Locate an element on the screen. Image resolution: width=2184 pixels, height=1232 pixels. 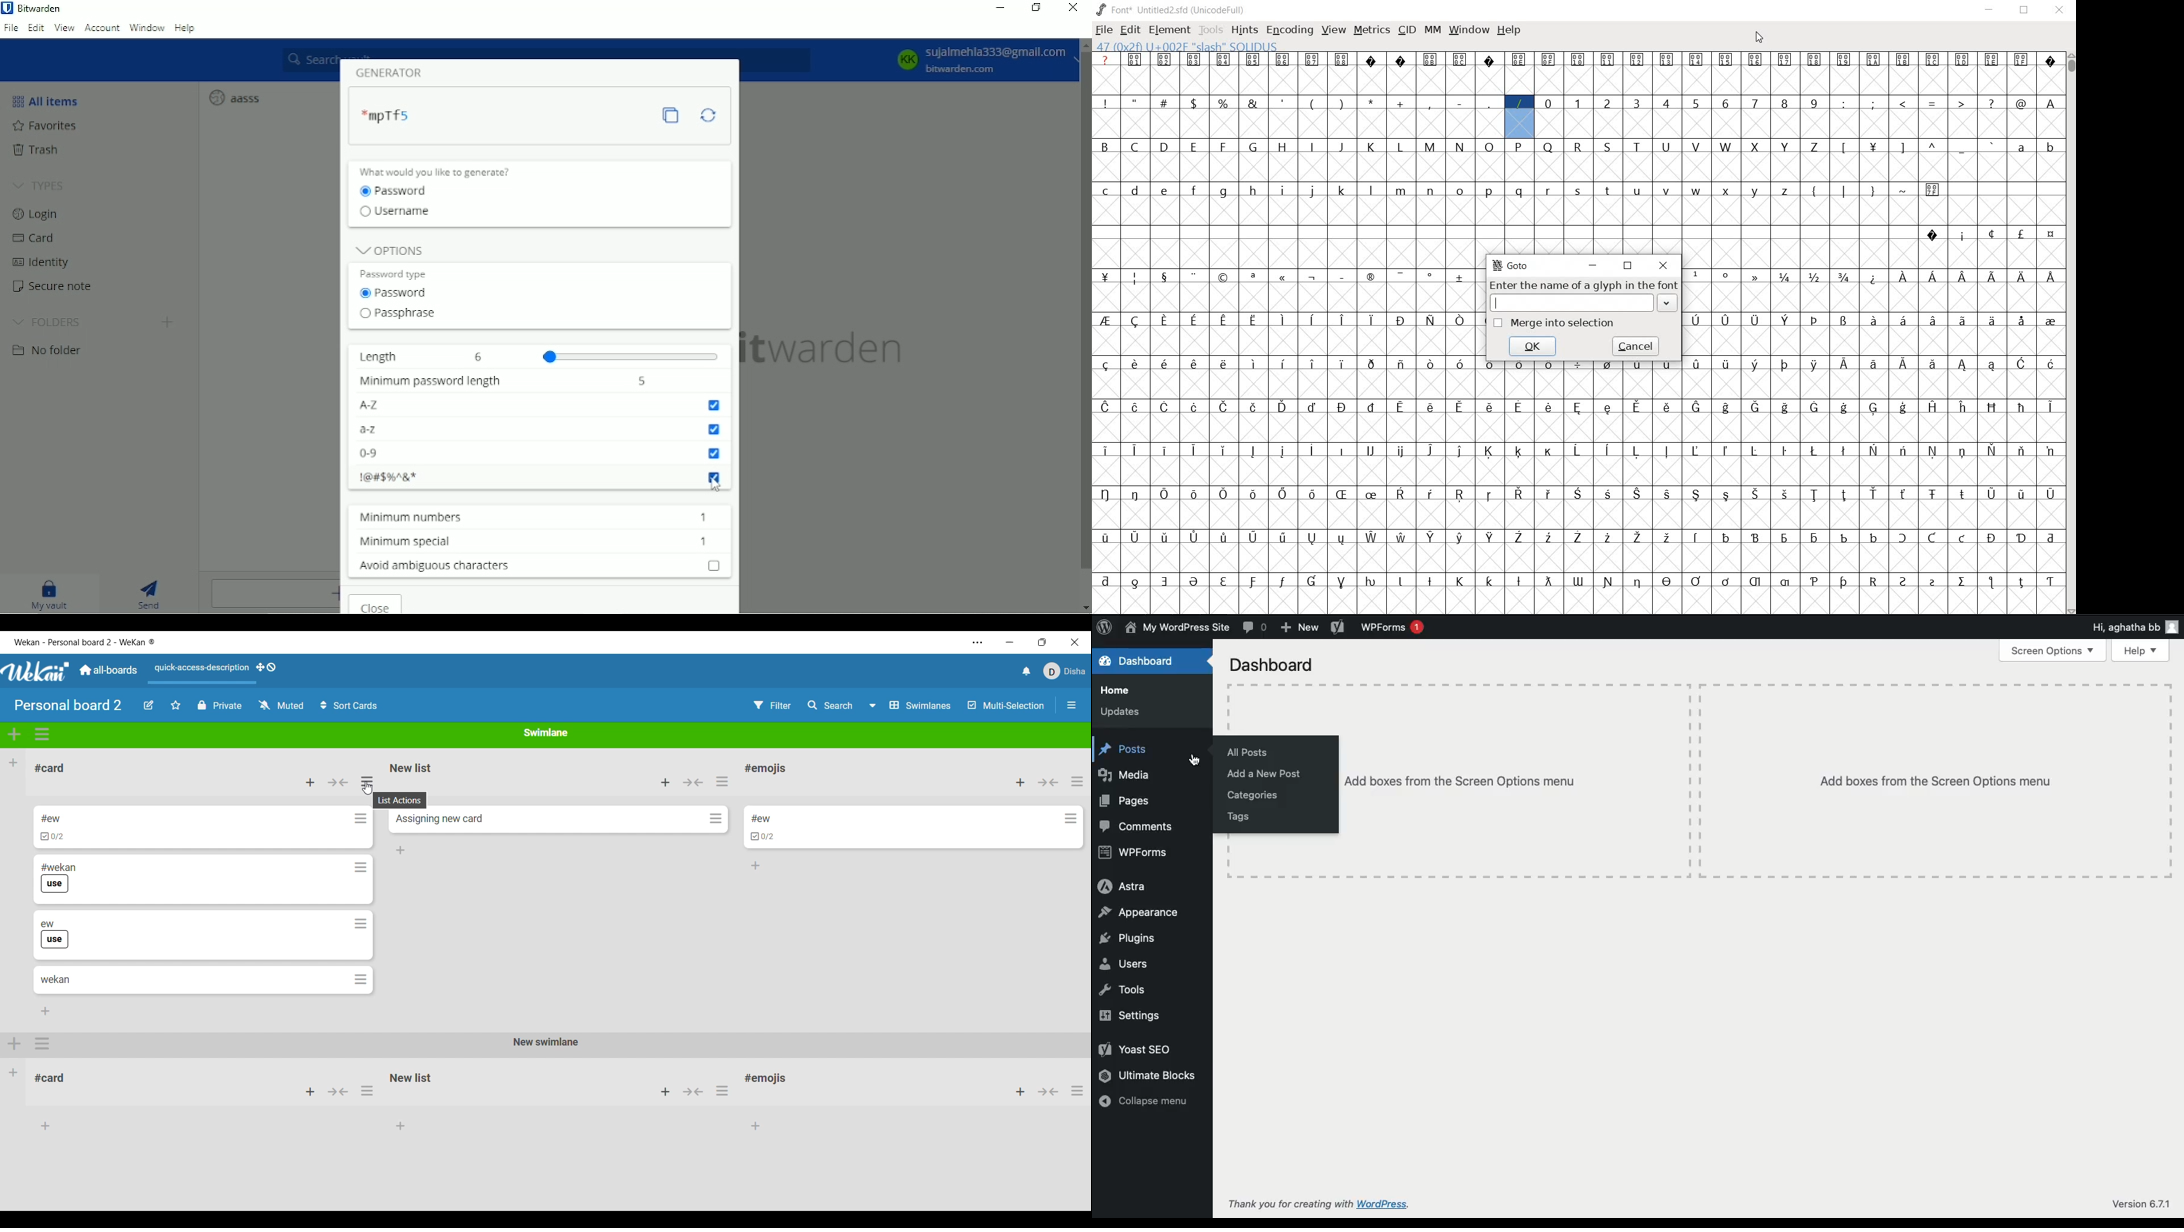
Card name and label is located at coordinates (58, 877).